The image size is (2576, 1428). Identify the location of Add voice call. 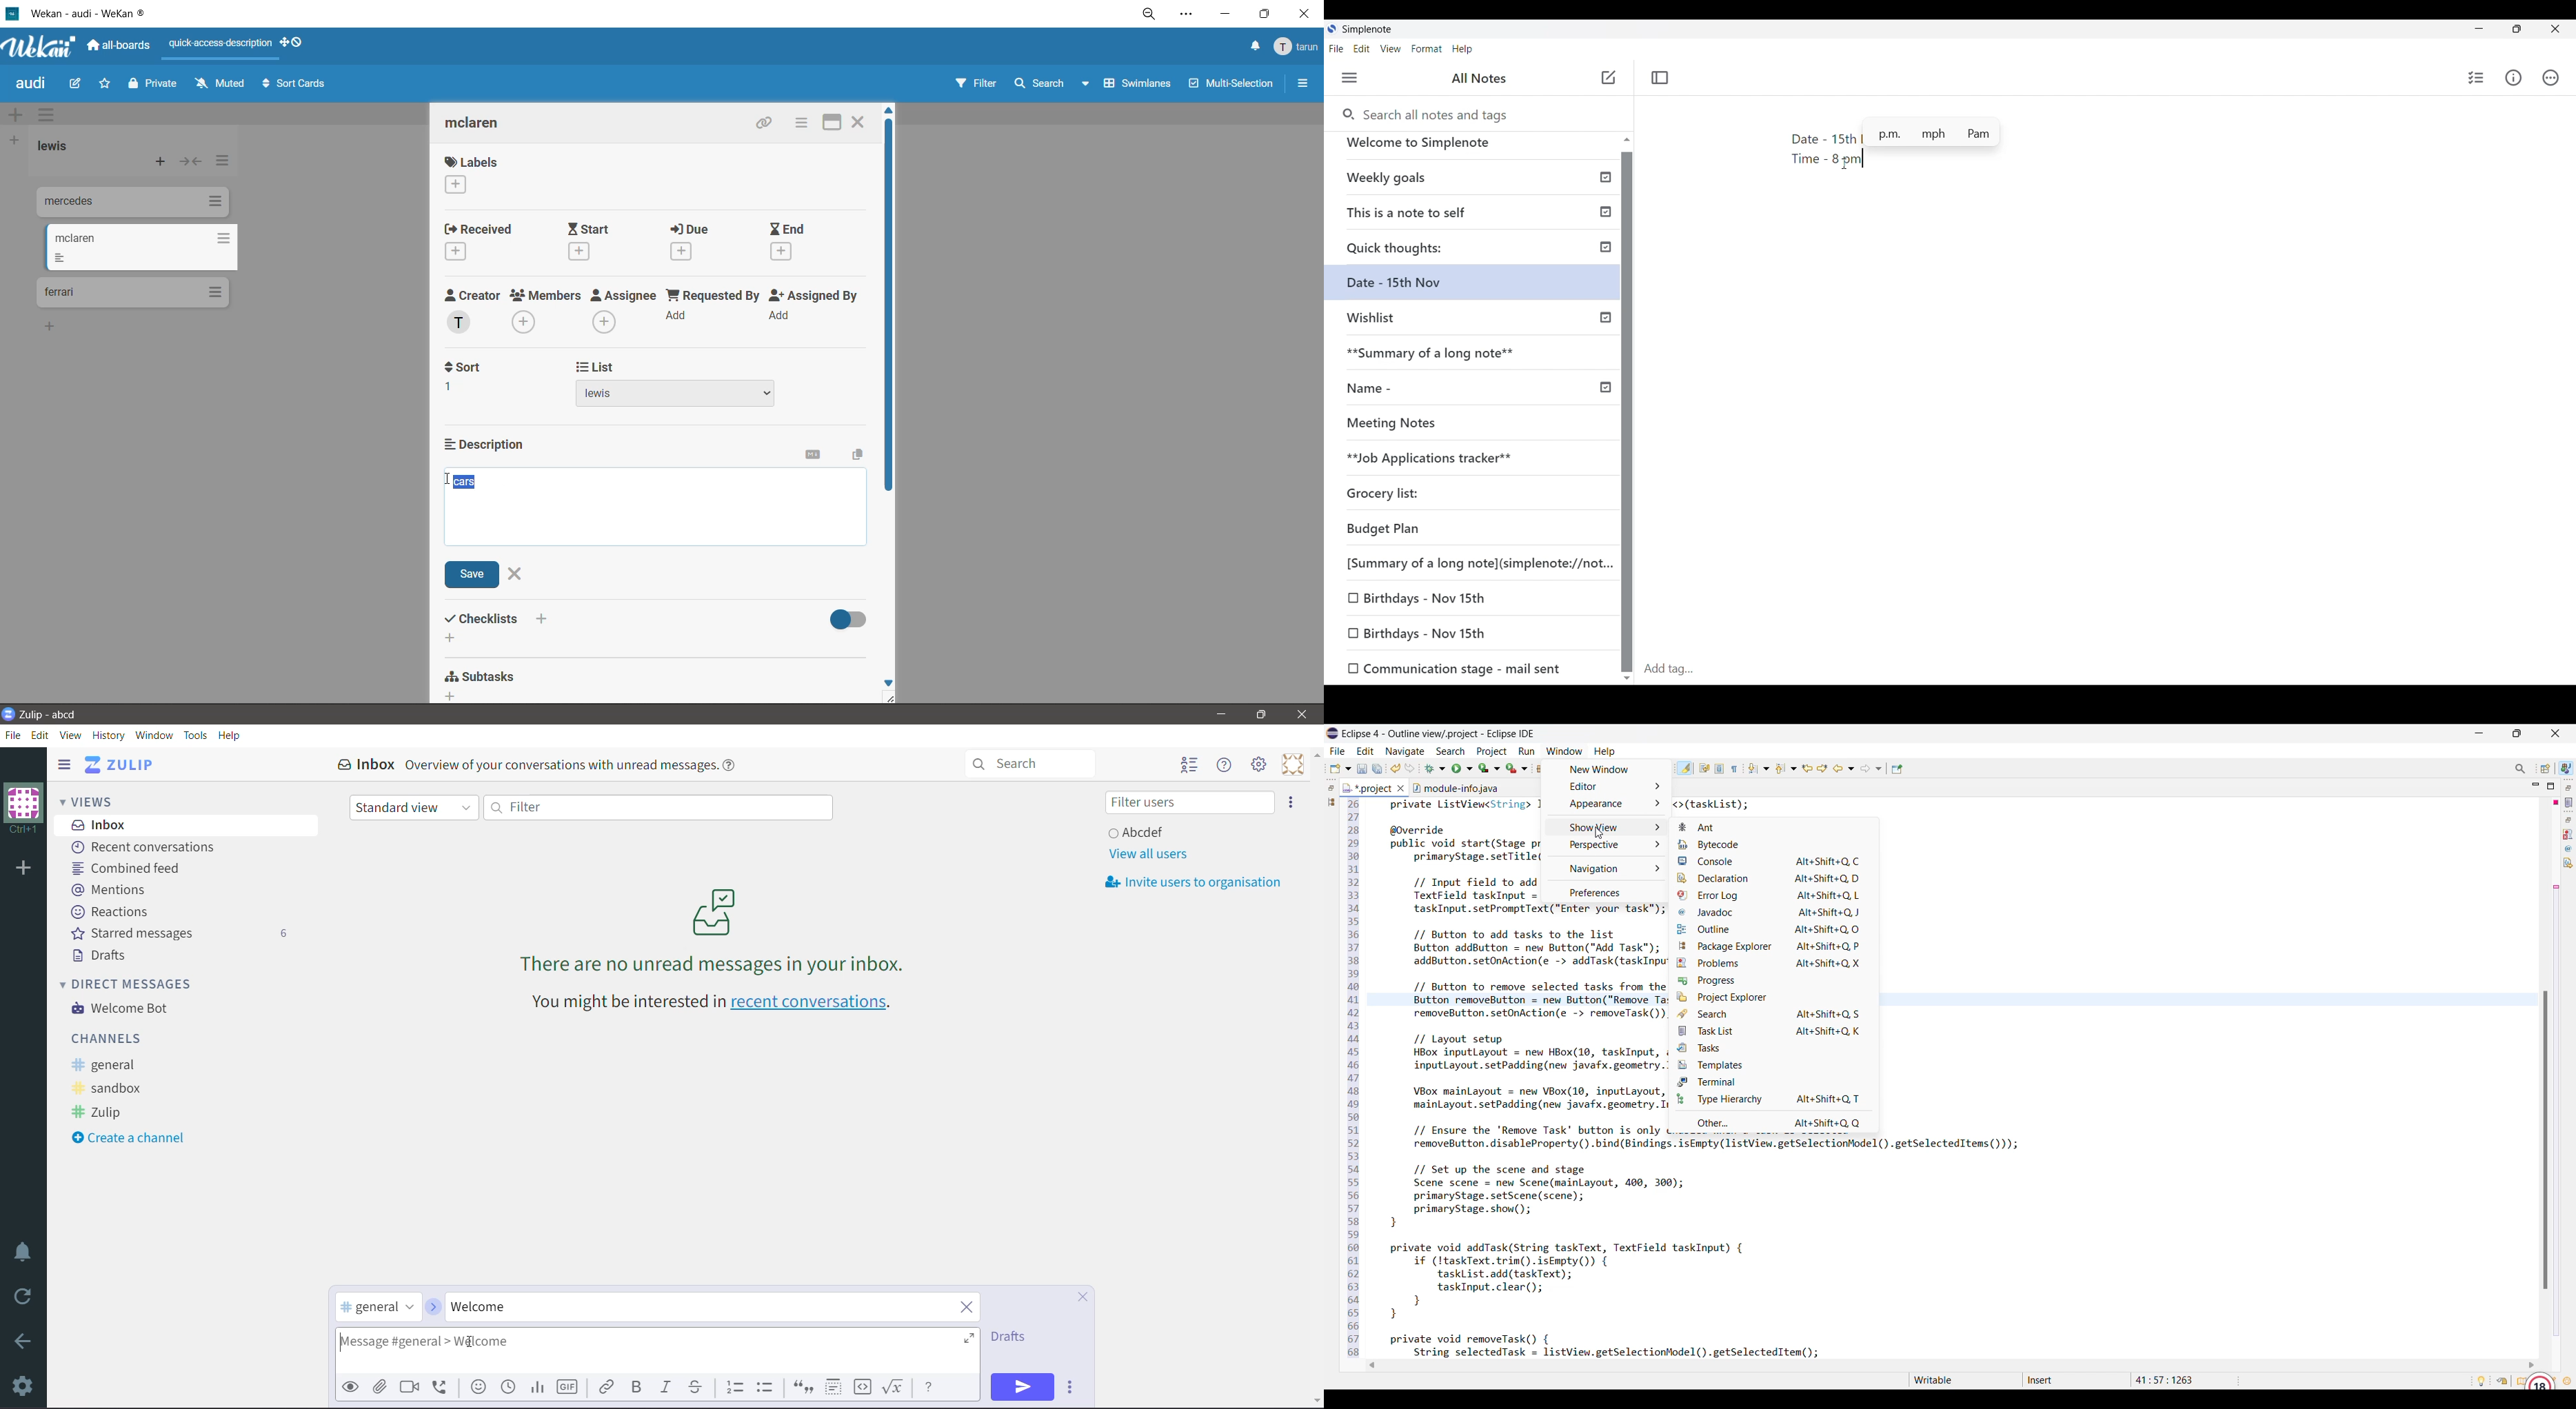
(444, 1386).